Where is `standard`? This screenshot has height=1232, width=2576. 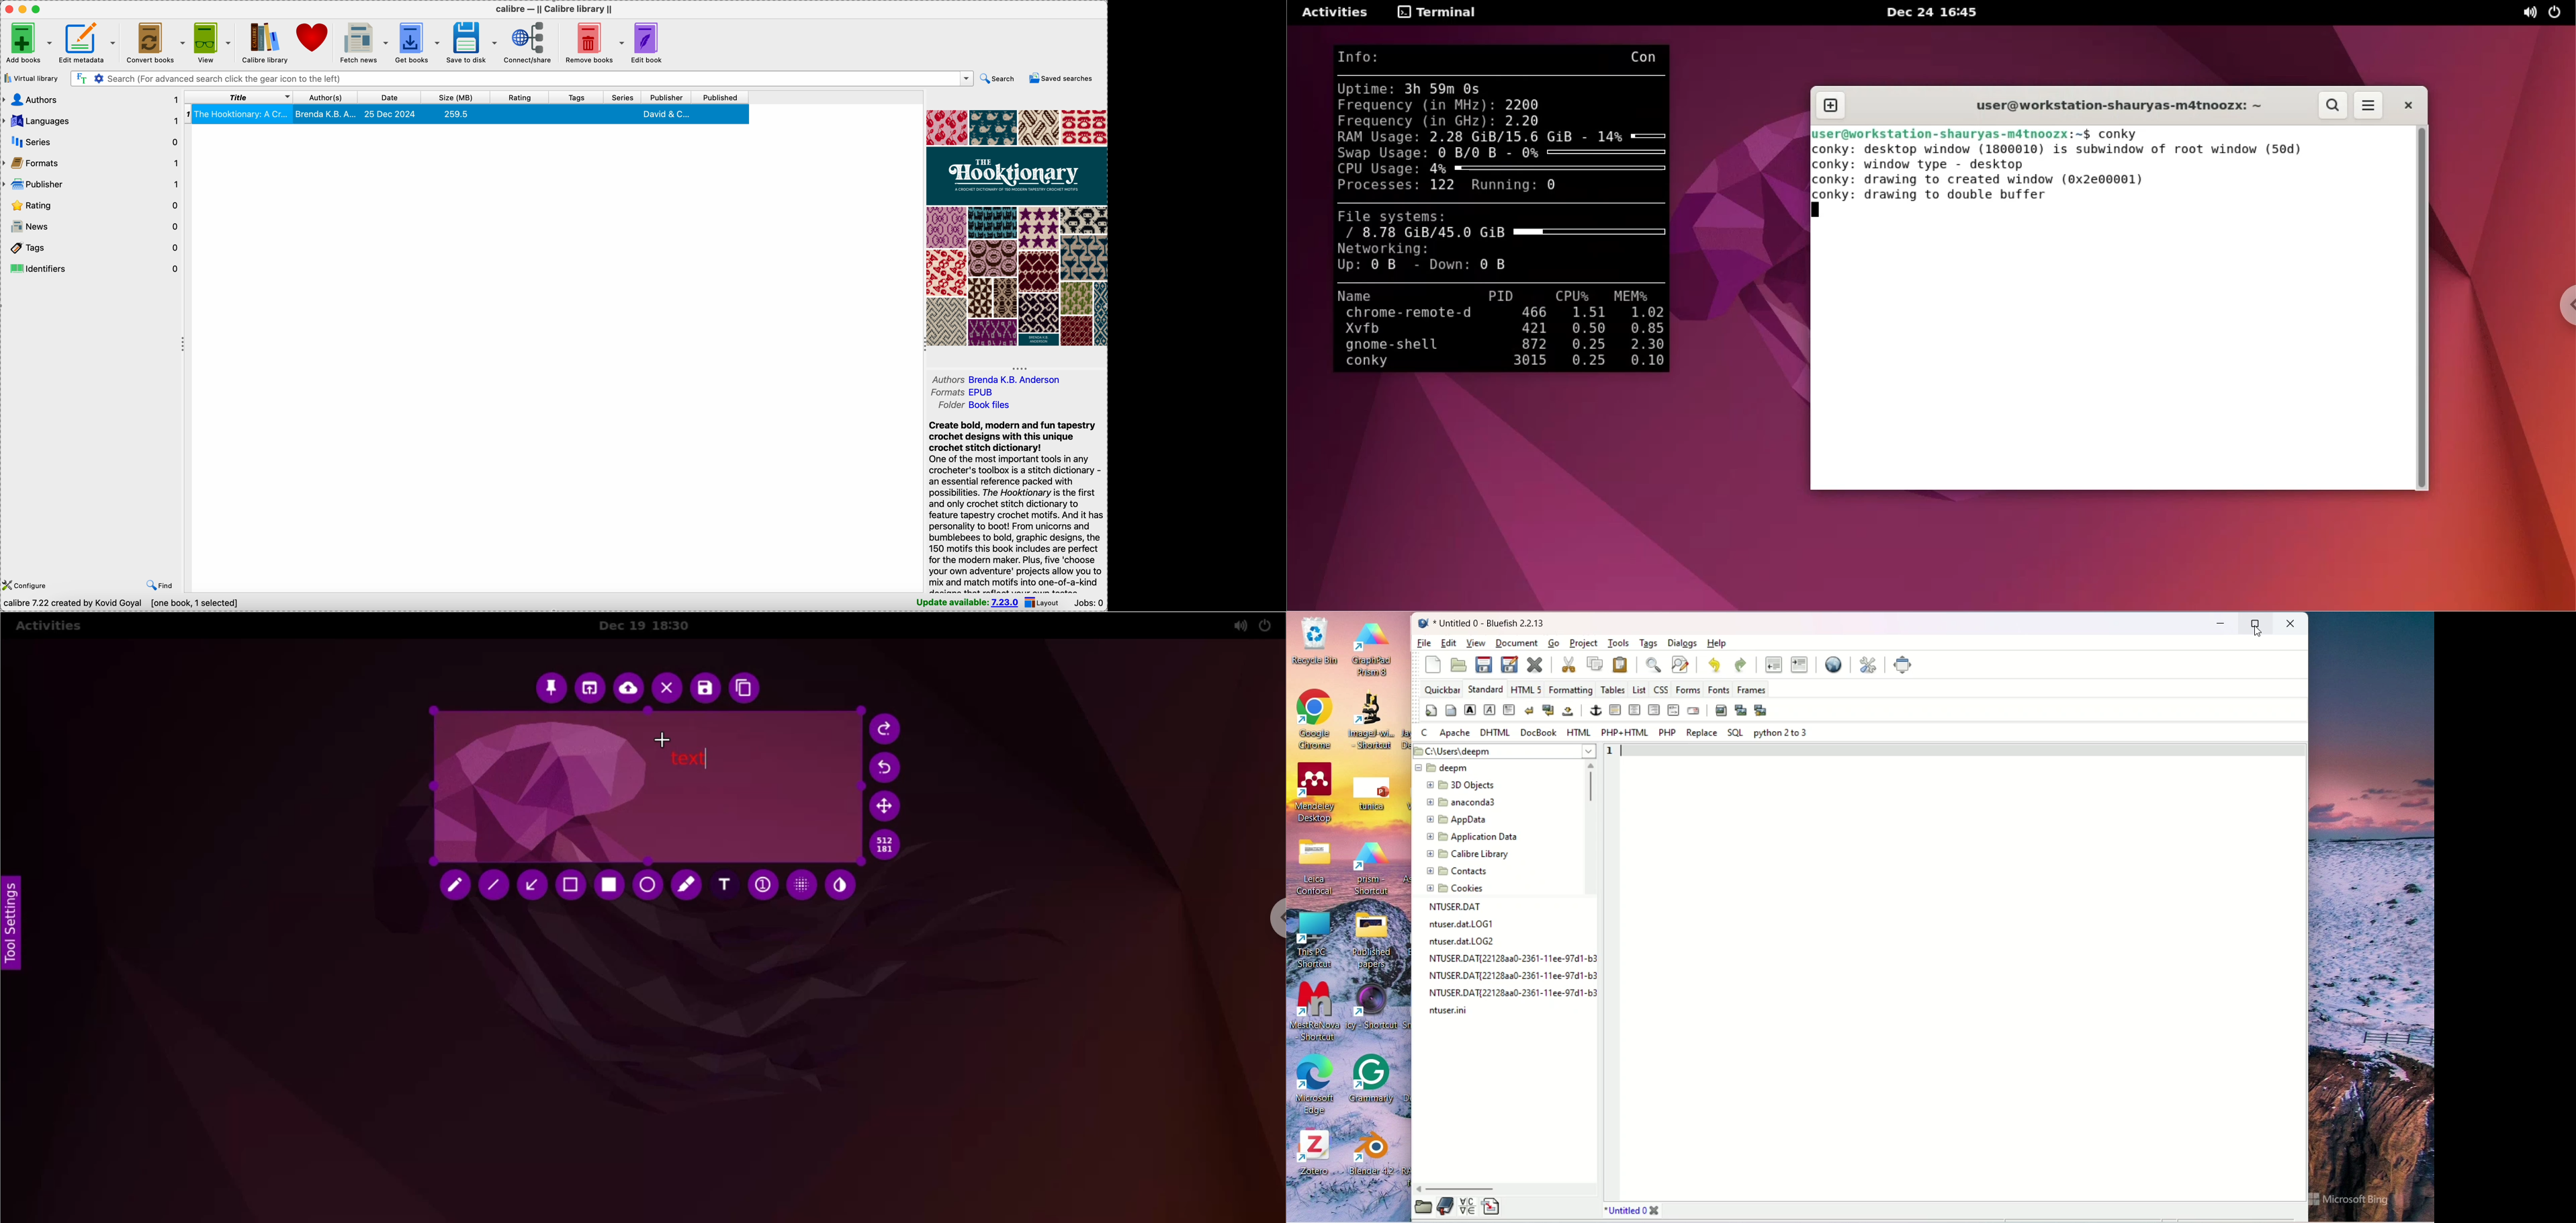
standard is located at coordinates (1485, 689).